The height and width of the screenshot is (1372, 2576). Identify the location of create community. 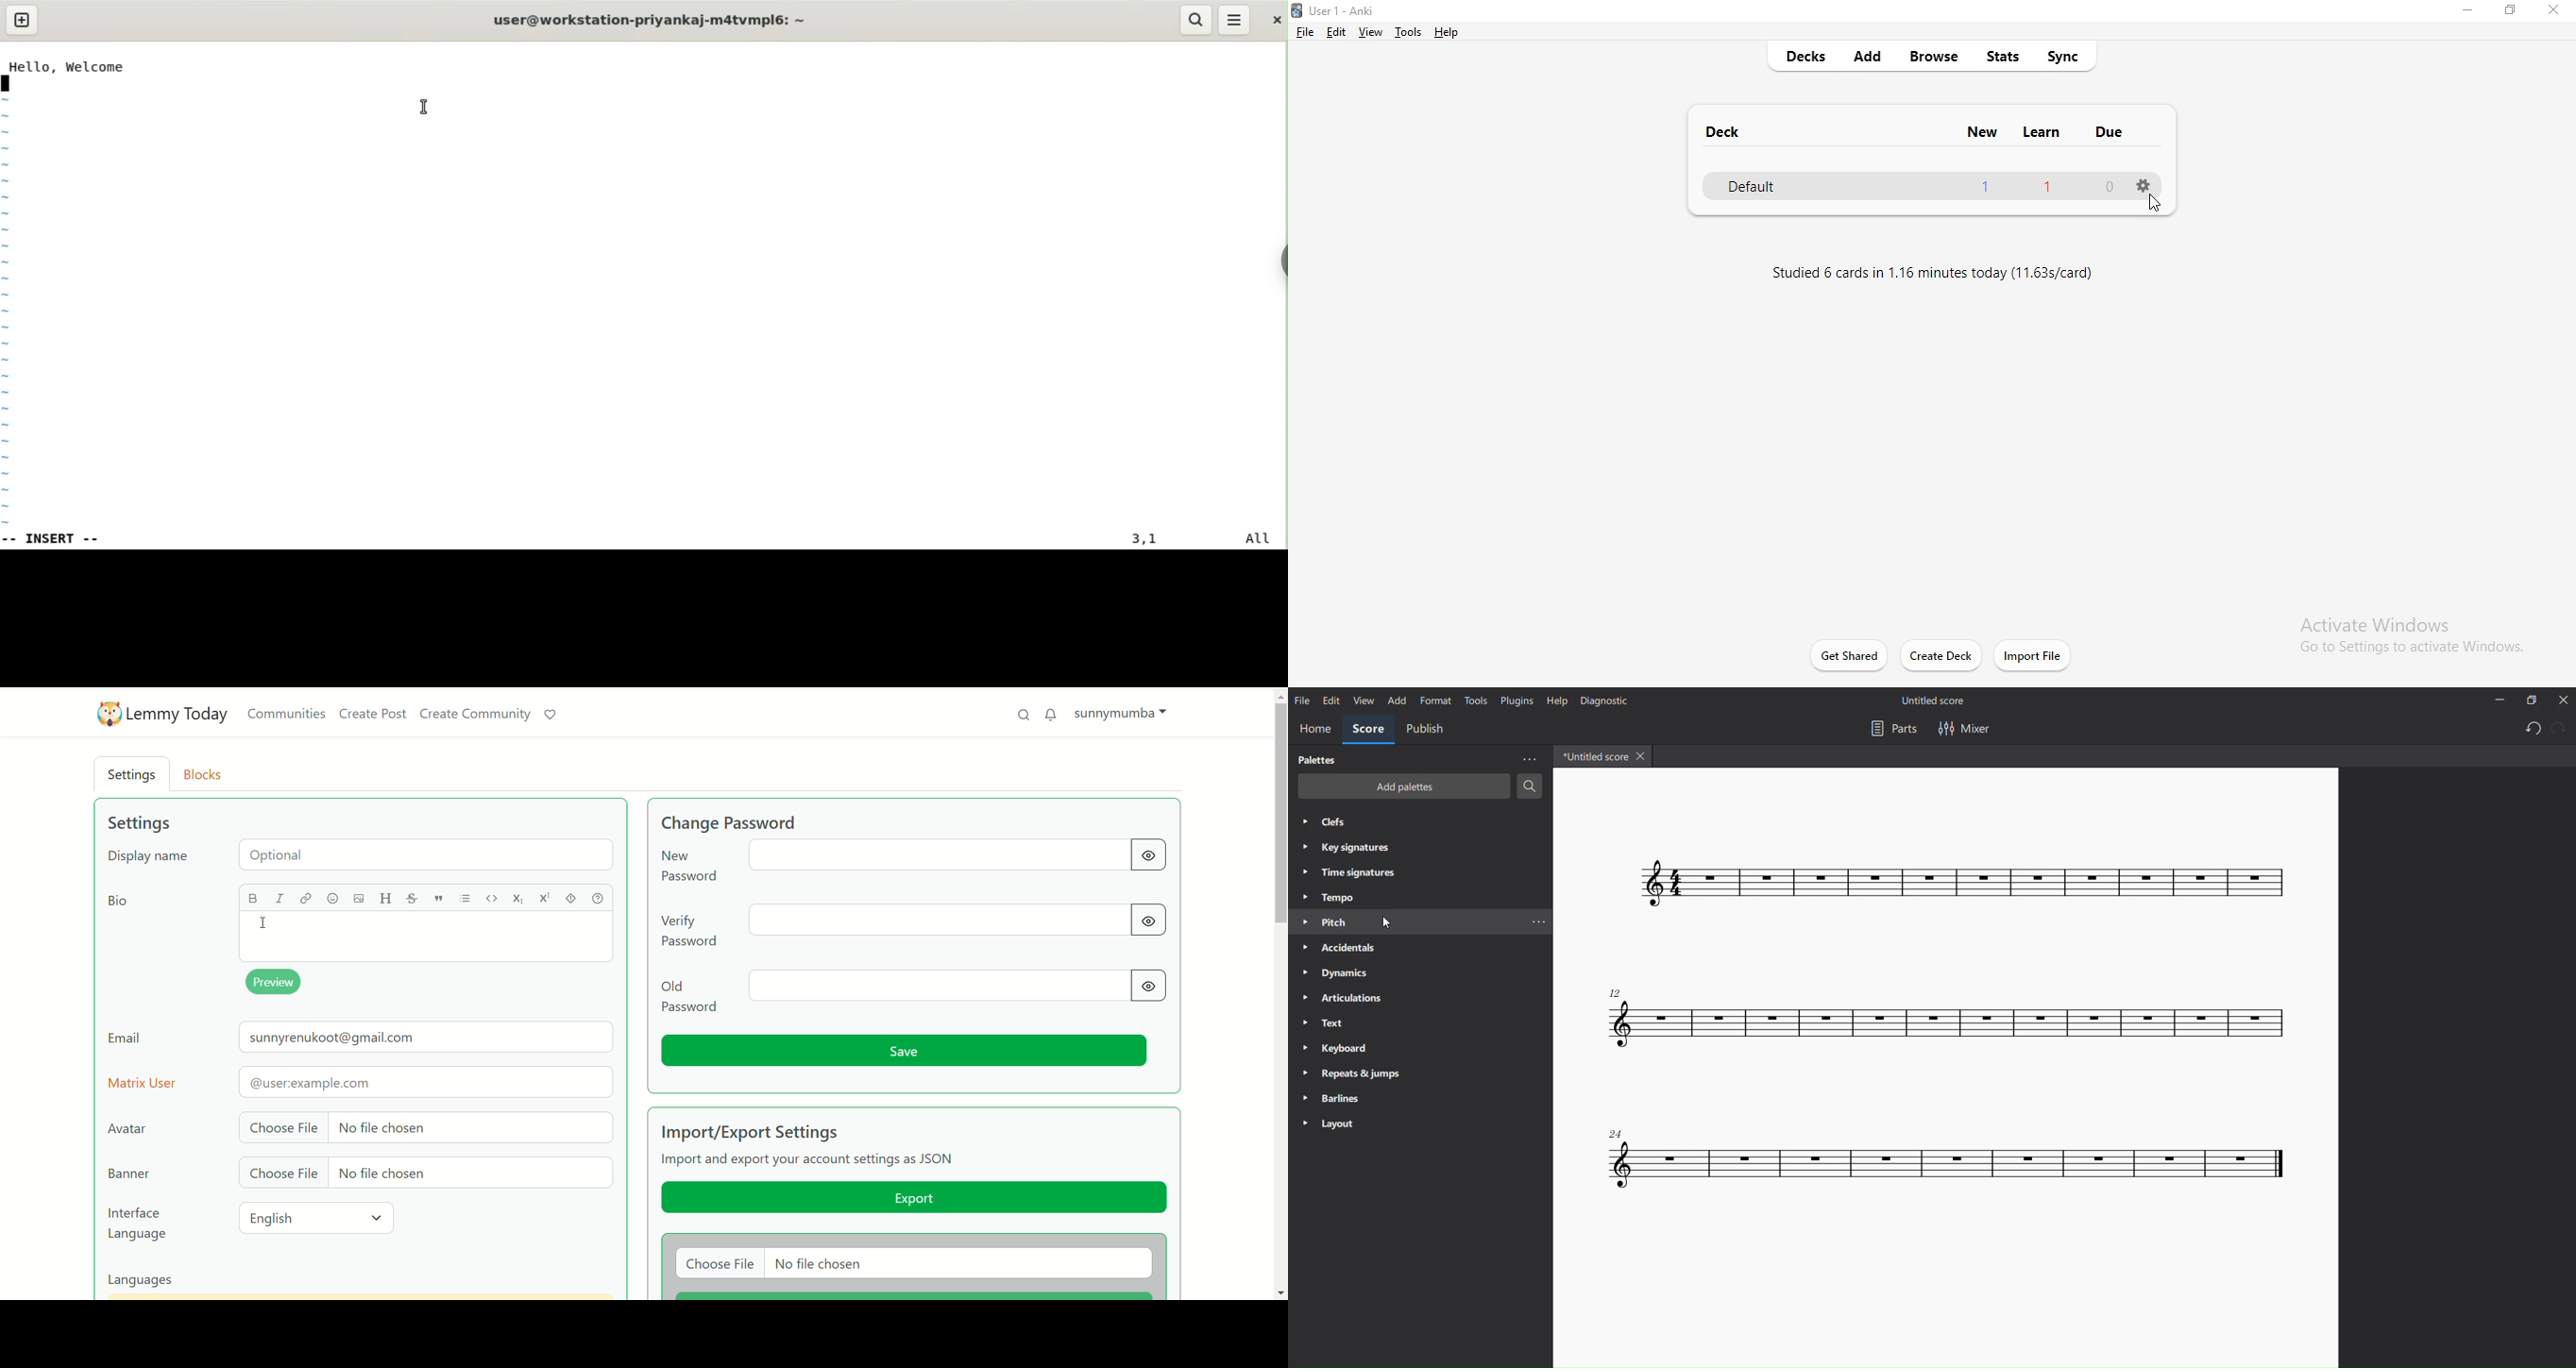
(477, 714).